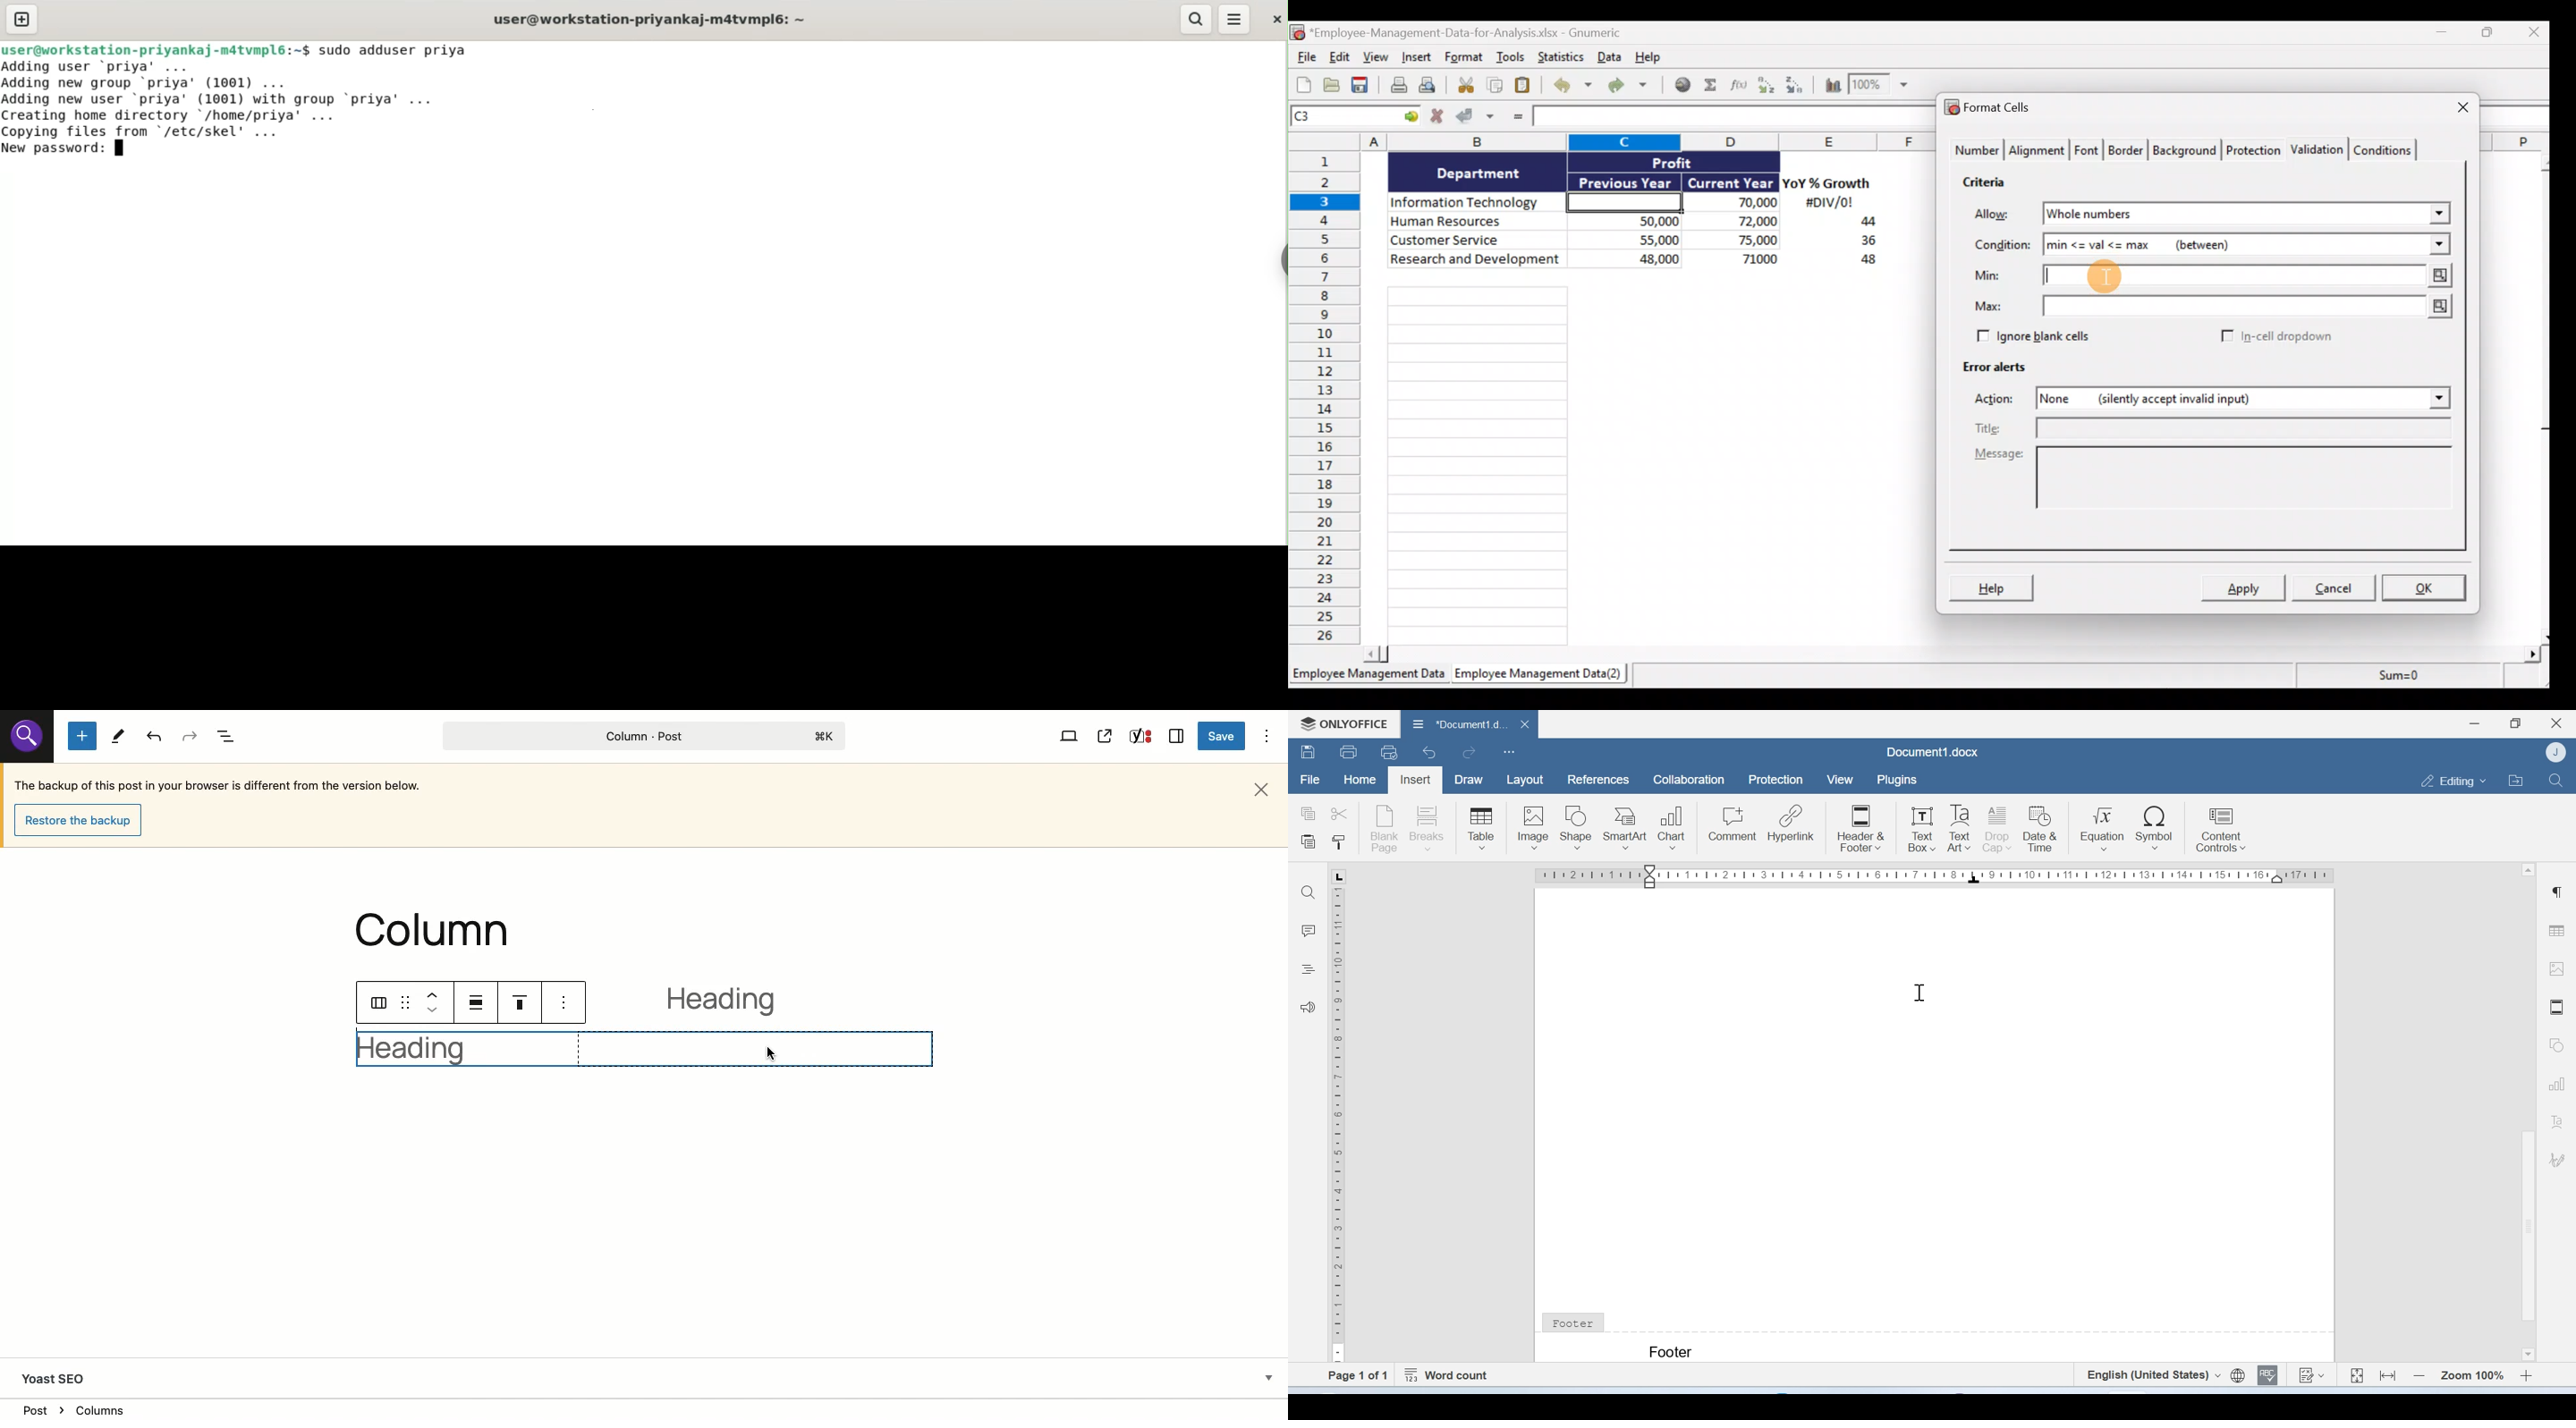  Describe the element at coordinates (1343, 118) in the screenshot. I see `Cell name C1` at that location.